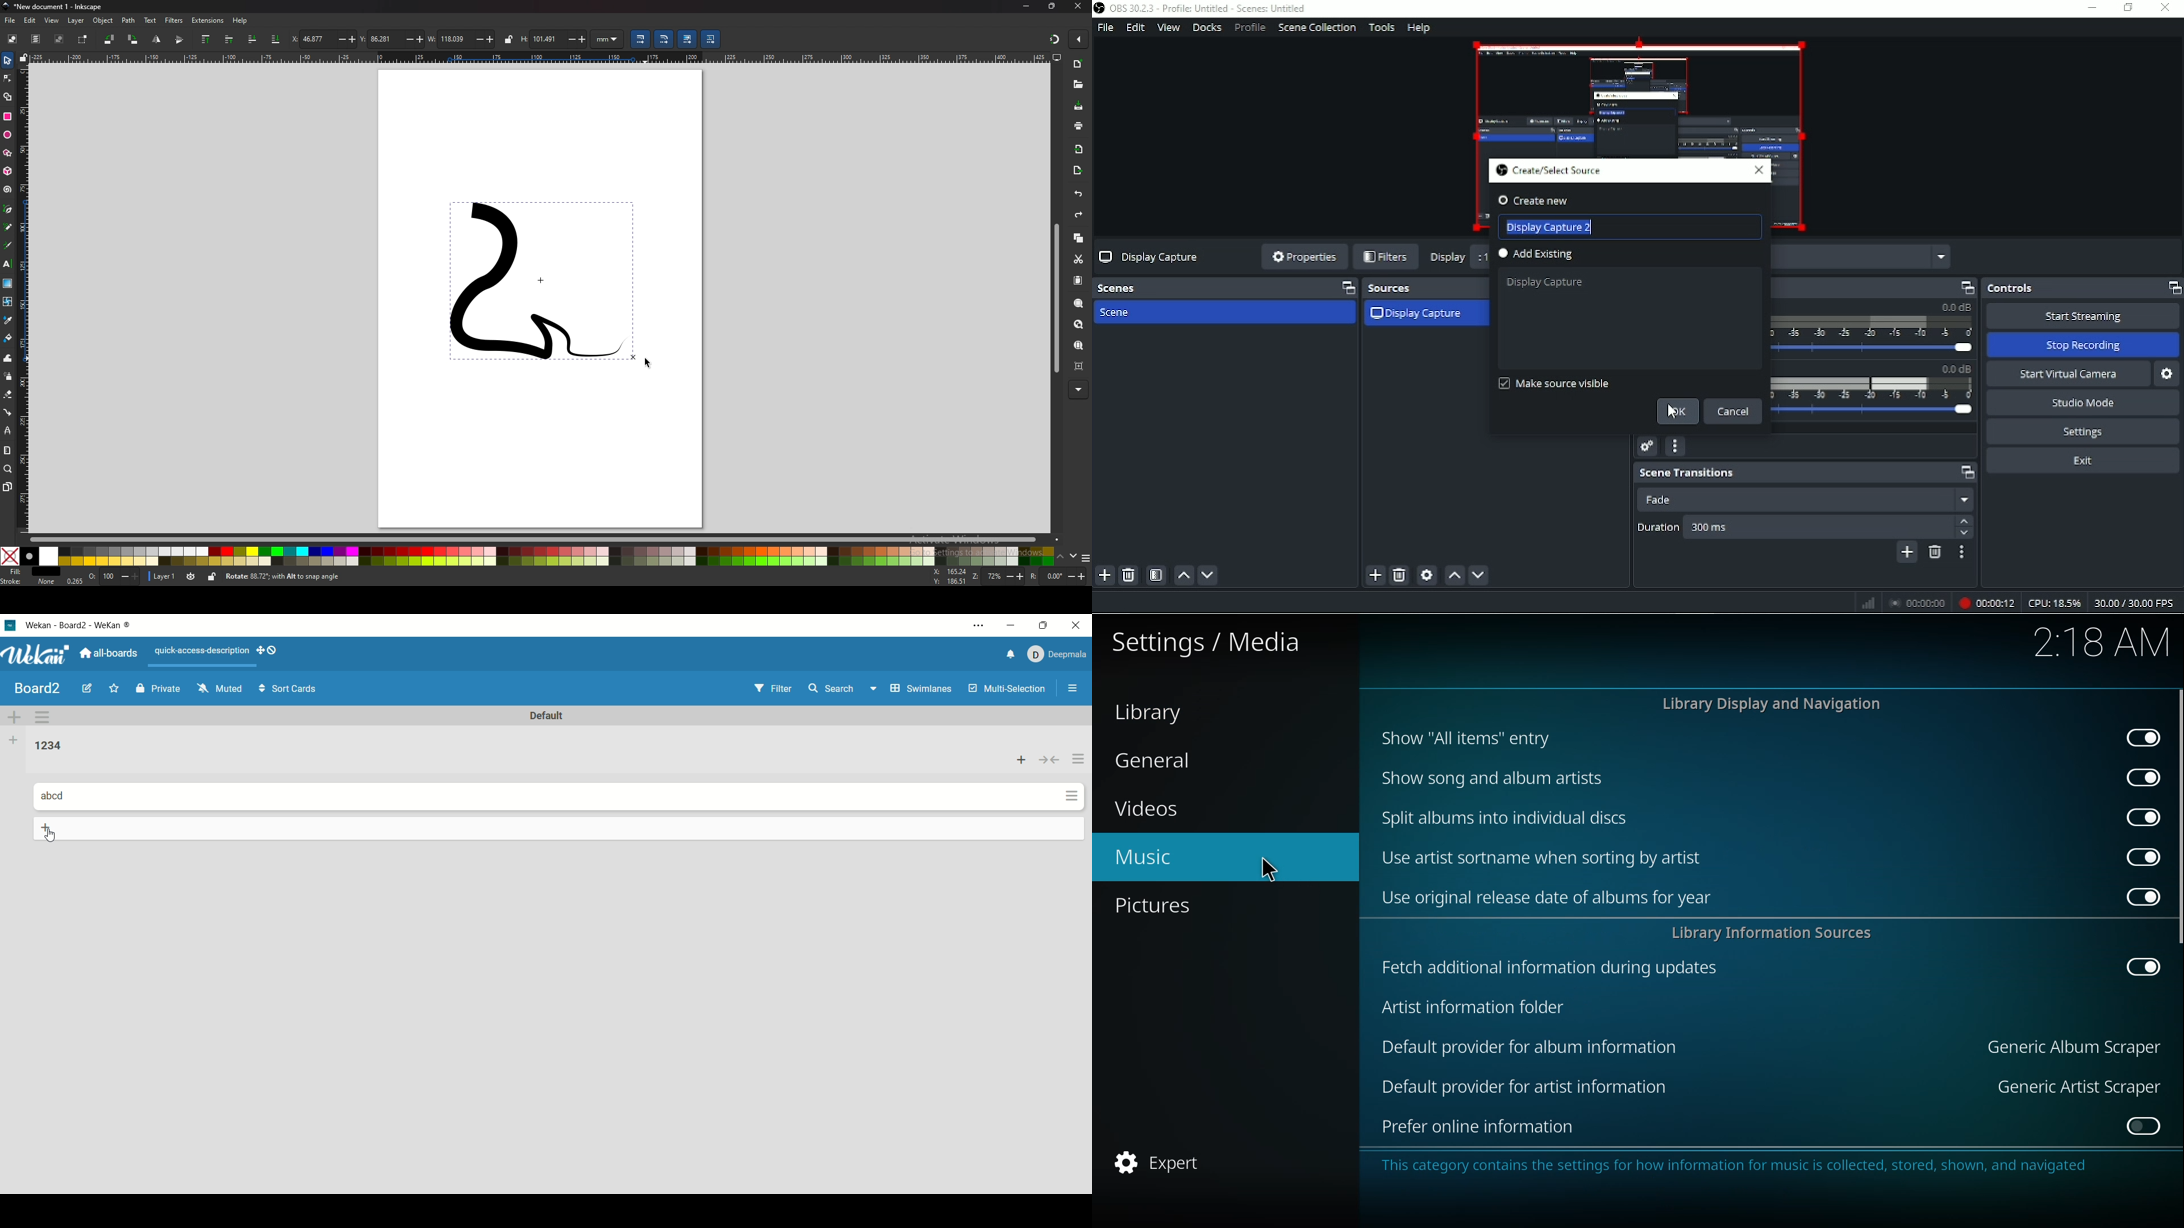 This screenshot has width=2184, height=1232. I want to click on time, so click(2102, 642).